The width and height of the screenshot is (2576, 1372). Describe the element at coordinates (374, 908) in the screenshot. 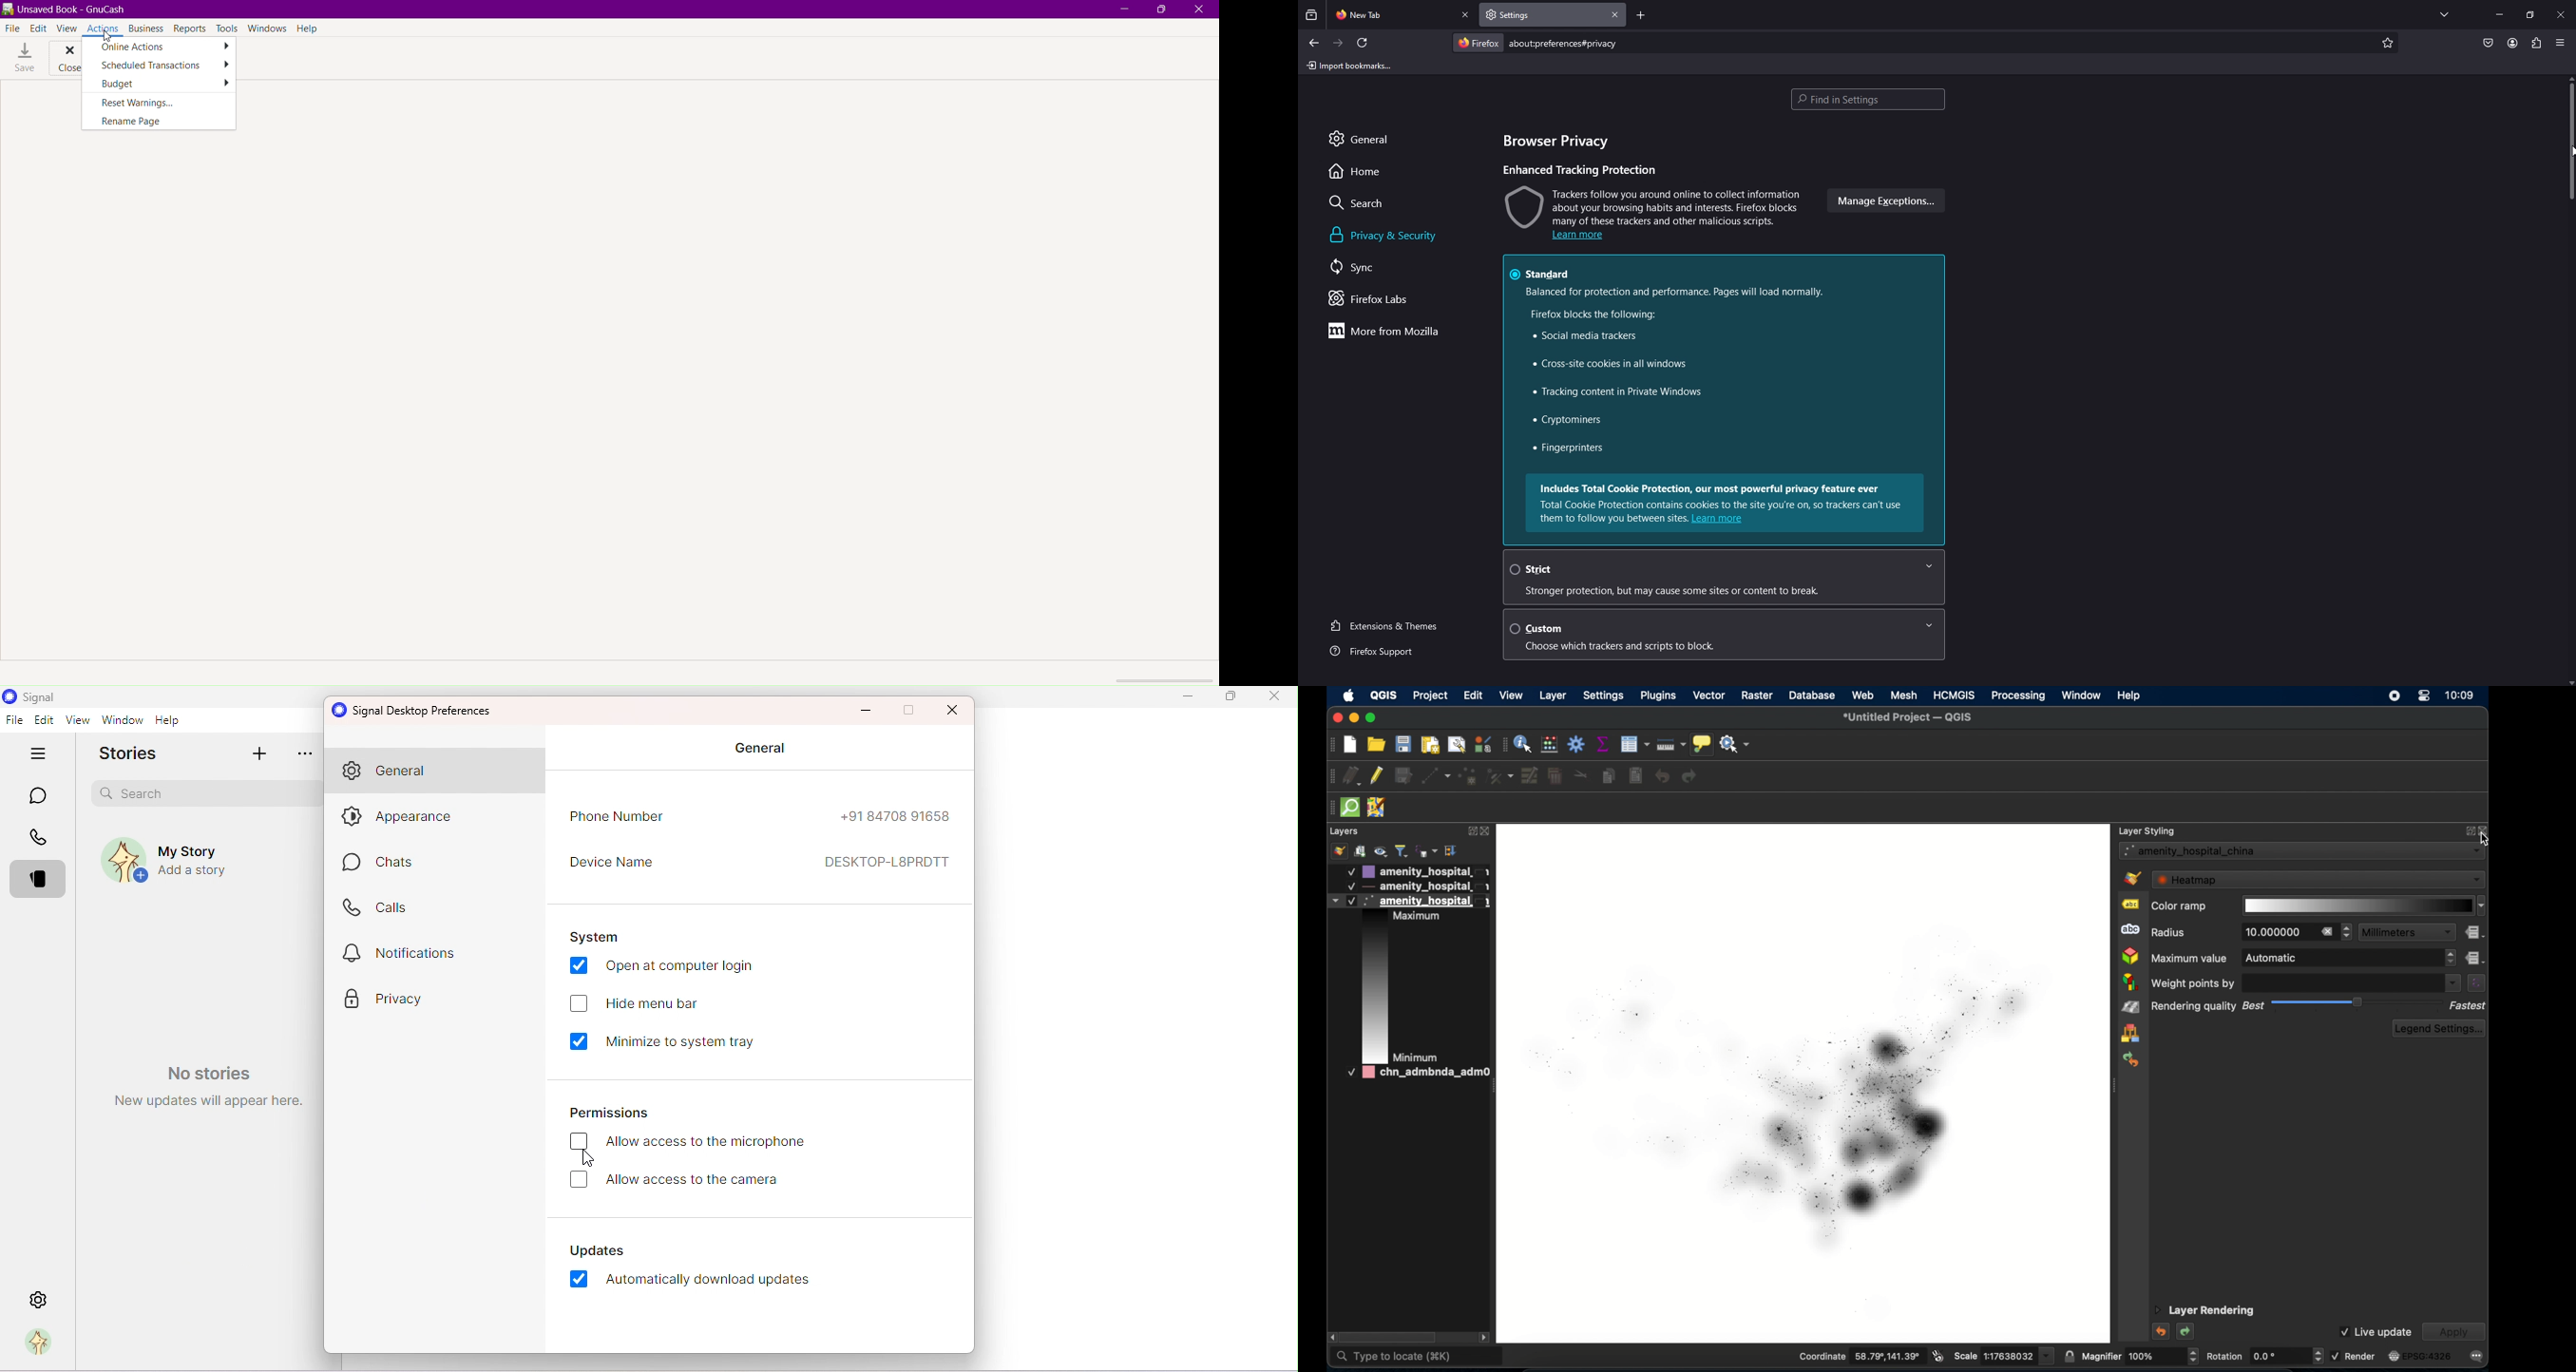

I see `Calls` at that location.